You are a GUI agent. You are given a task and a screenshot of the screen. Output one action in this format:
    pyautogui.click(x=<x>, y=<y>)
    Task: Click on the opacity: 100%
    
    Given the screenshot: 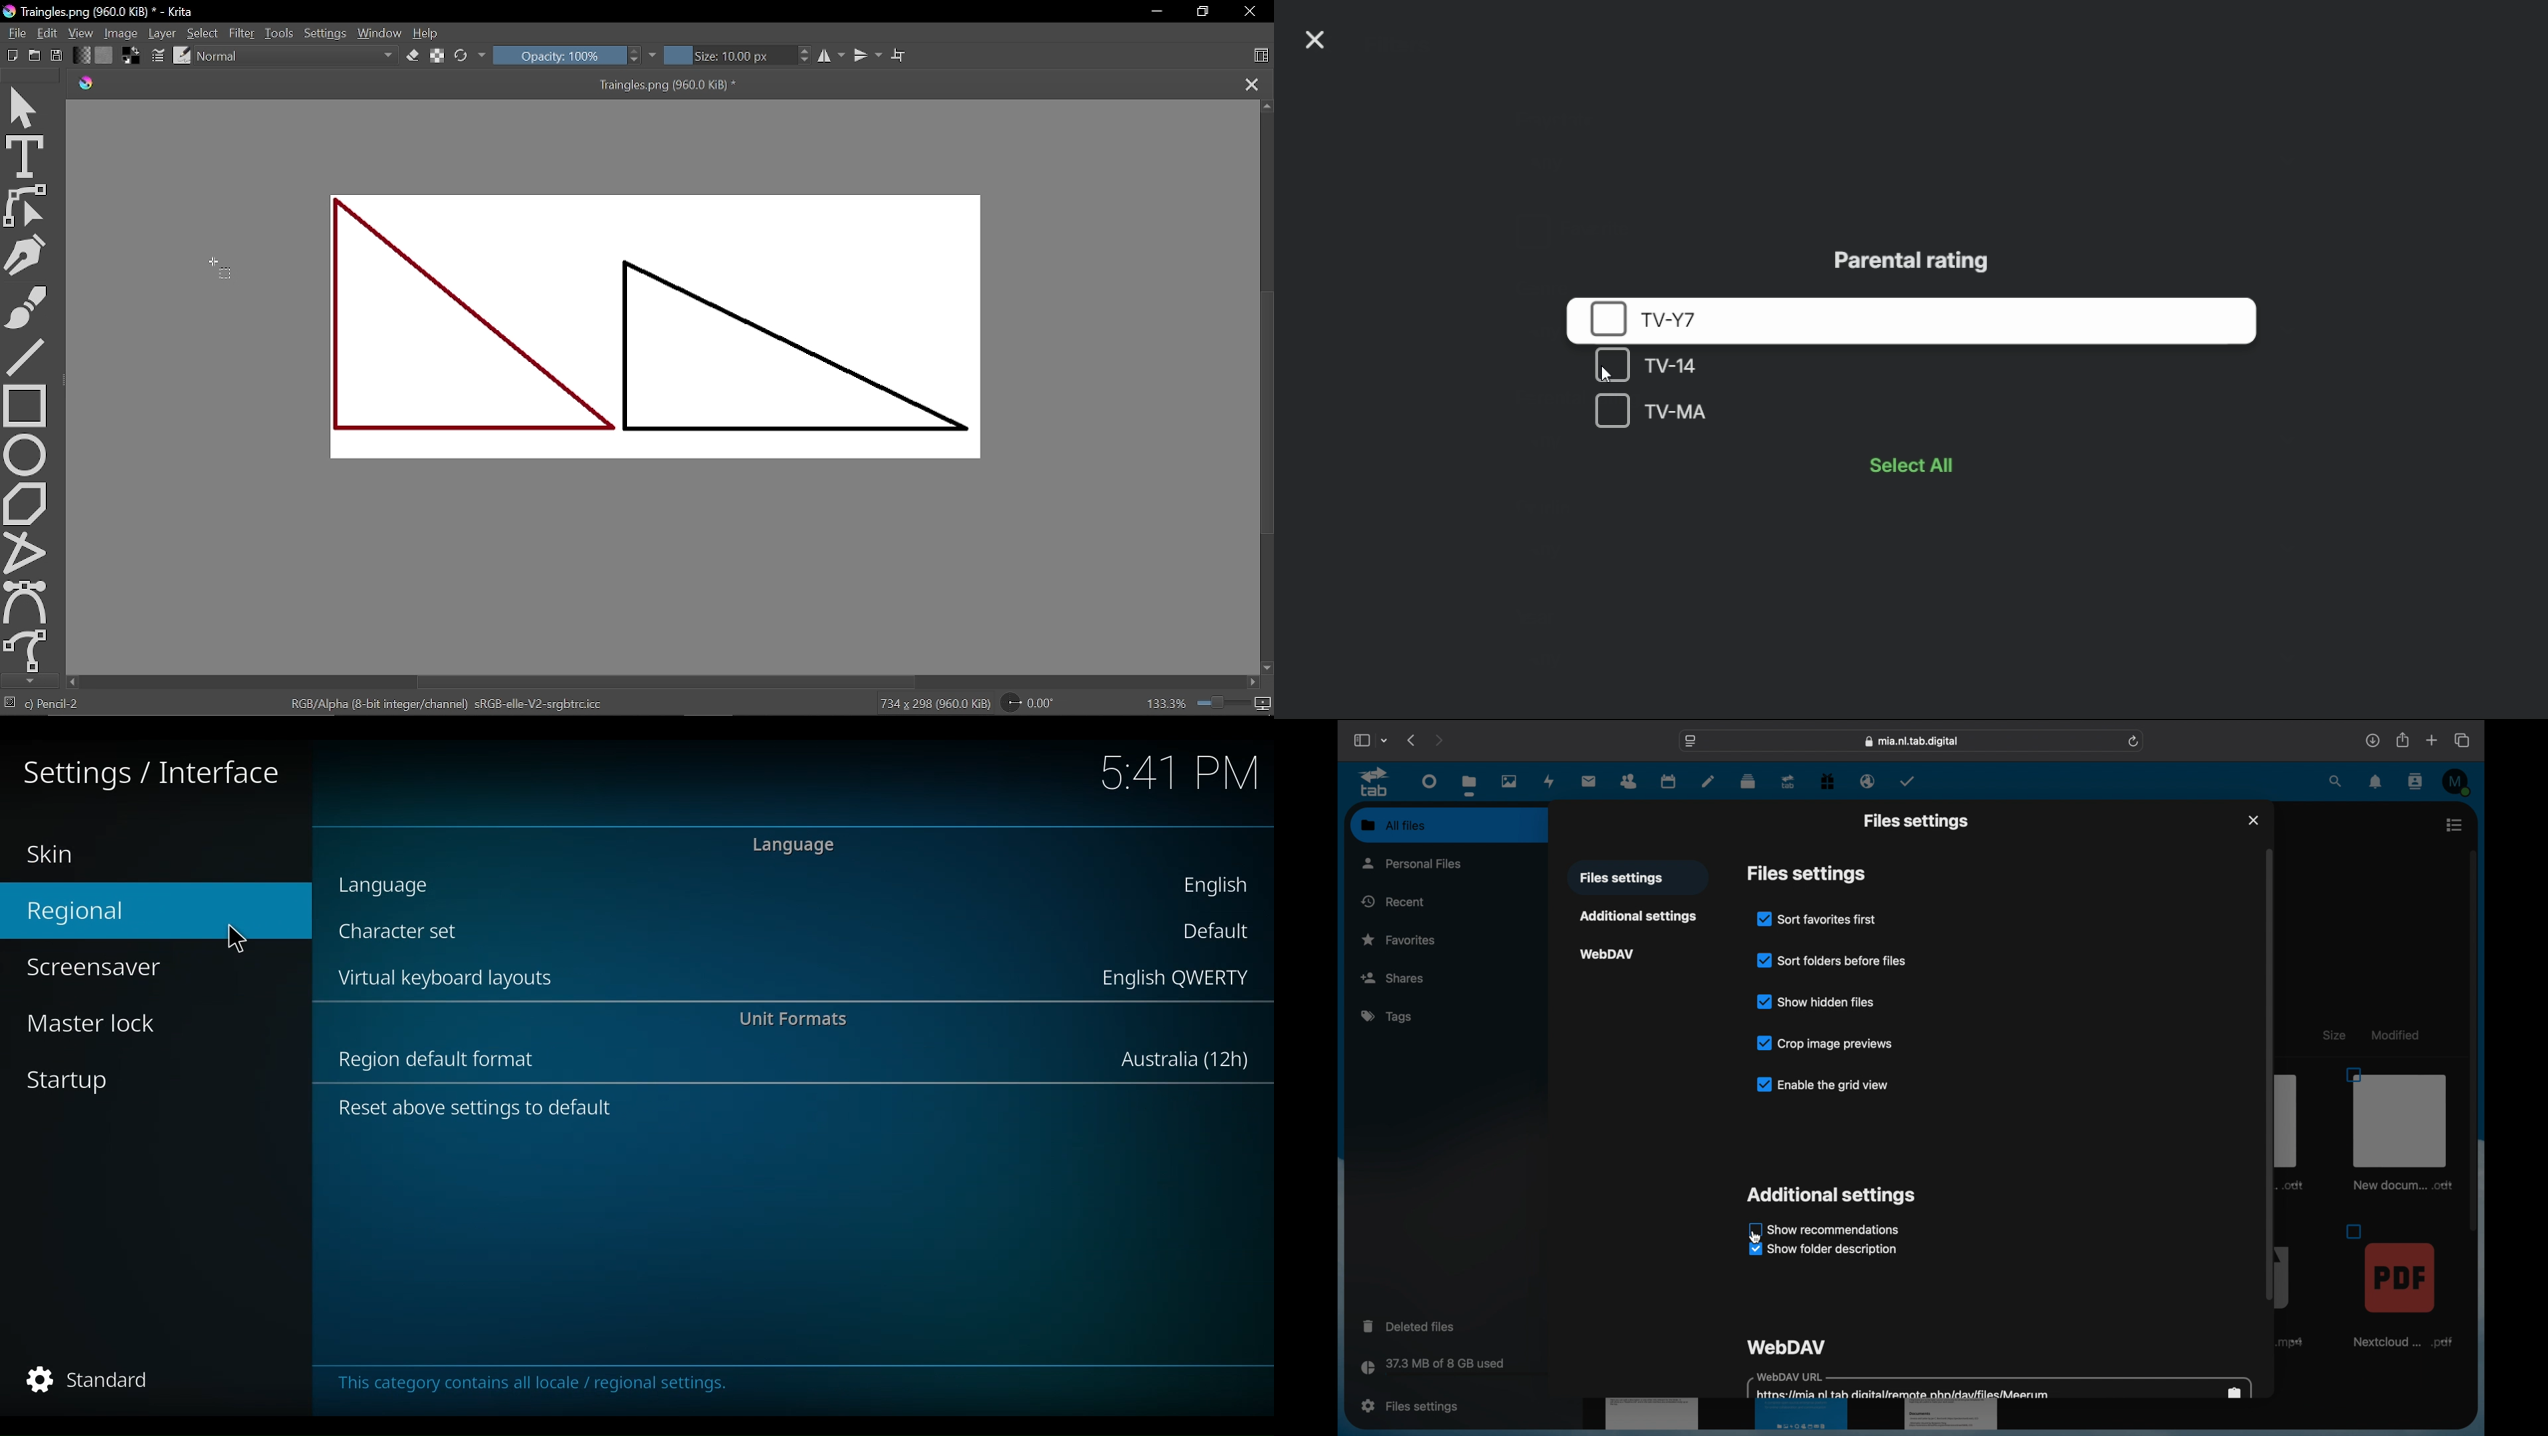 What is the action you would take?
    pyautogui.click(x=576, y=55)
    